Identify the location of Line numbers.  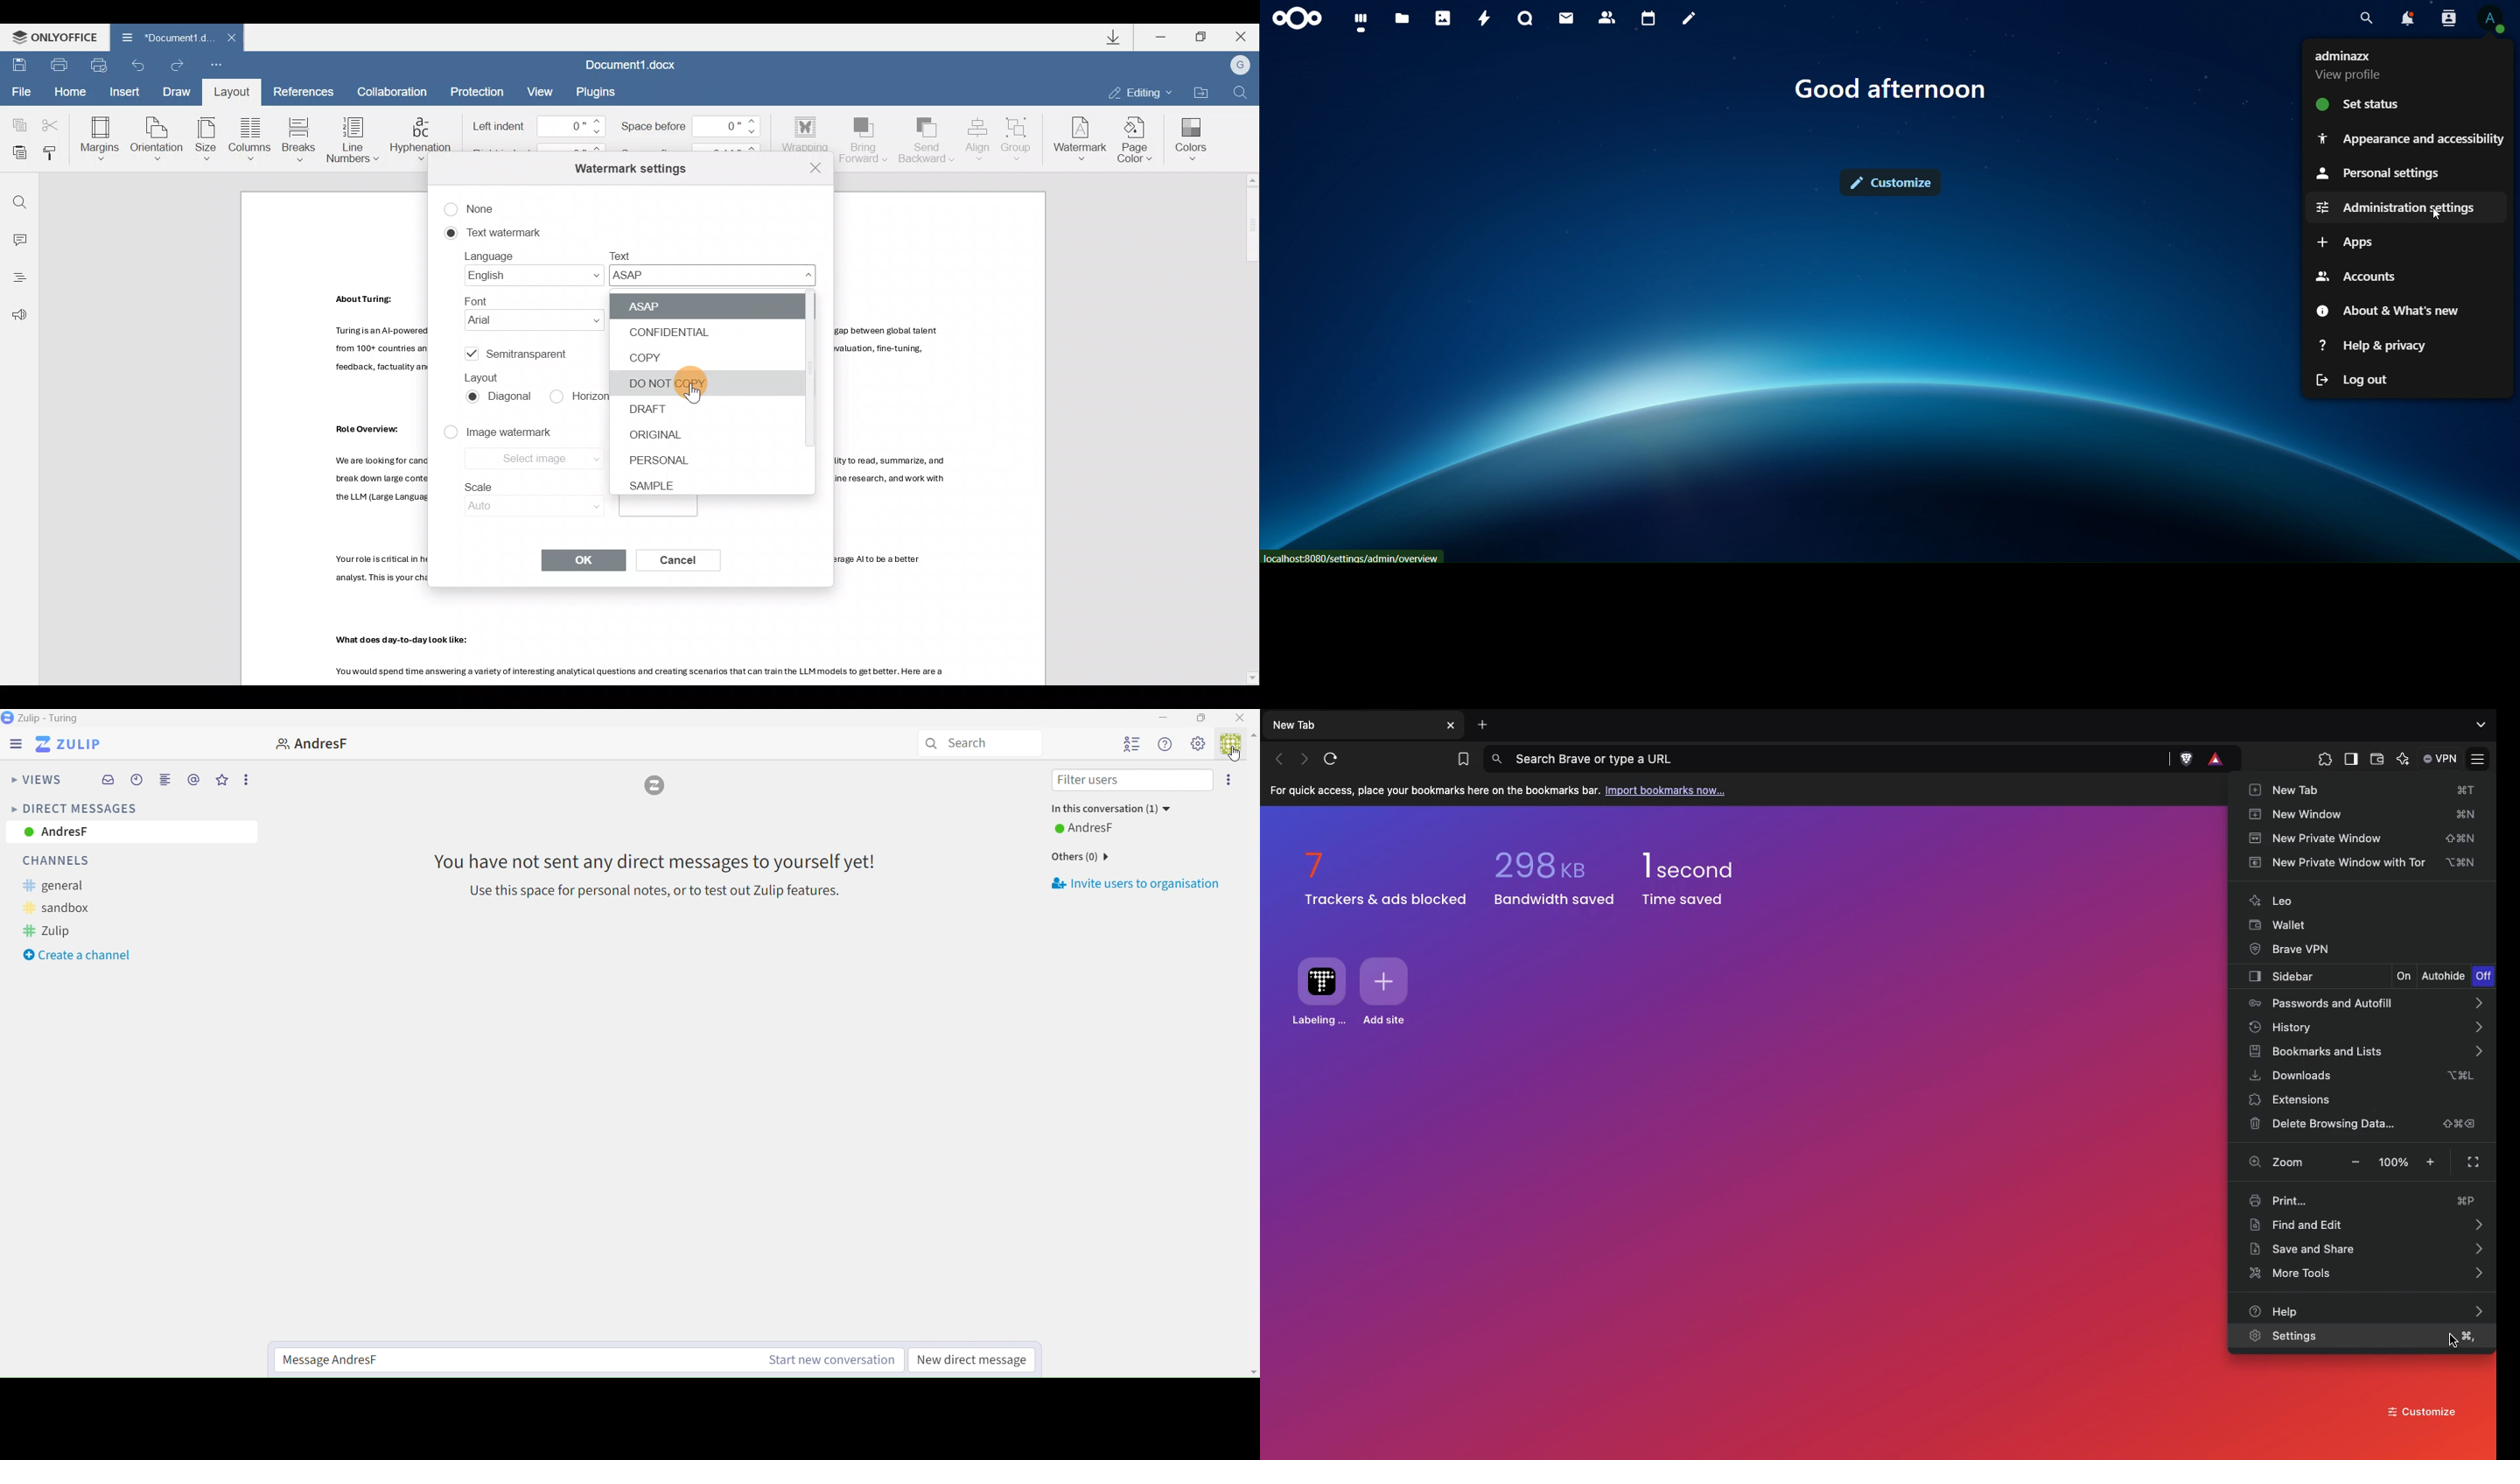
(350, 139).